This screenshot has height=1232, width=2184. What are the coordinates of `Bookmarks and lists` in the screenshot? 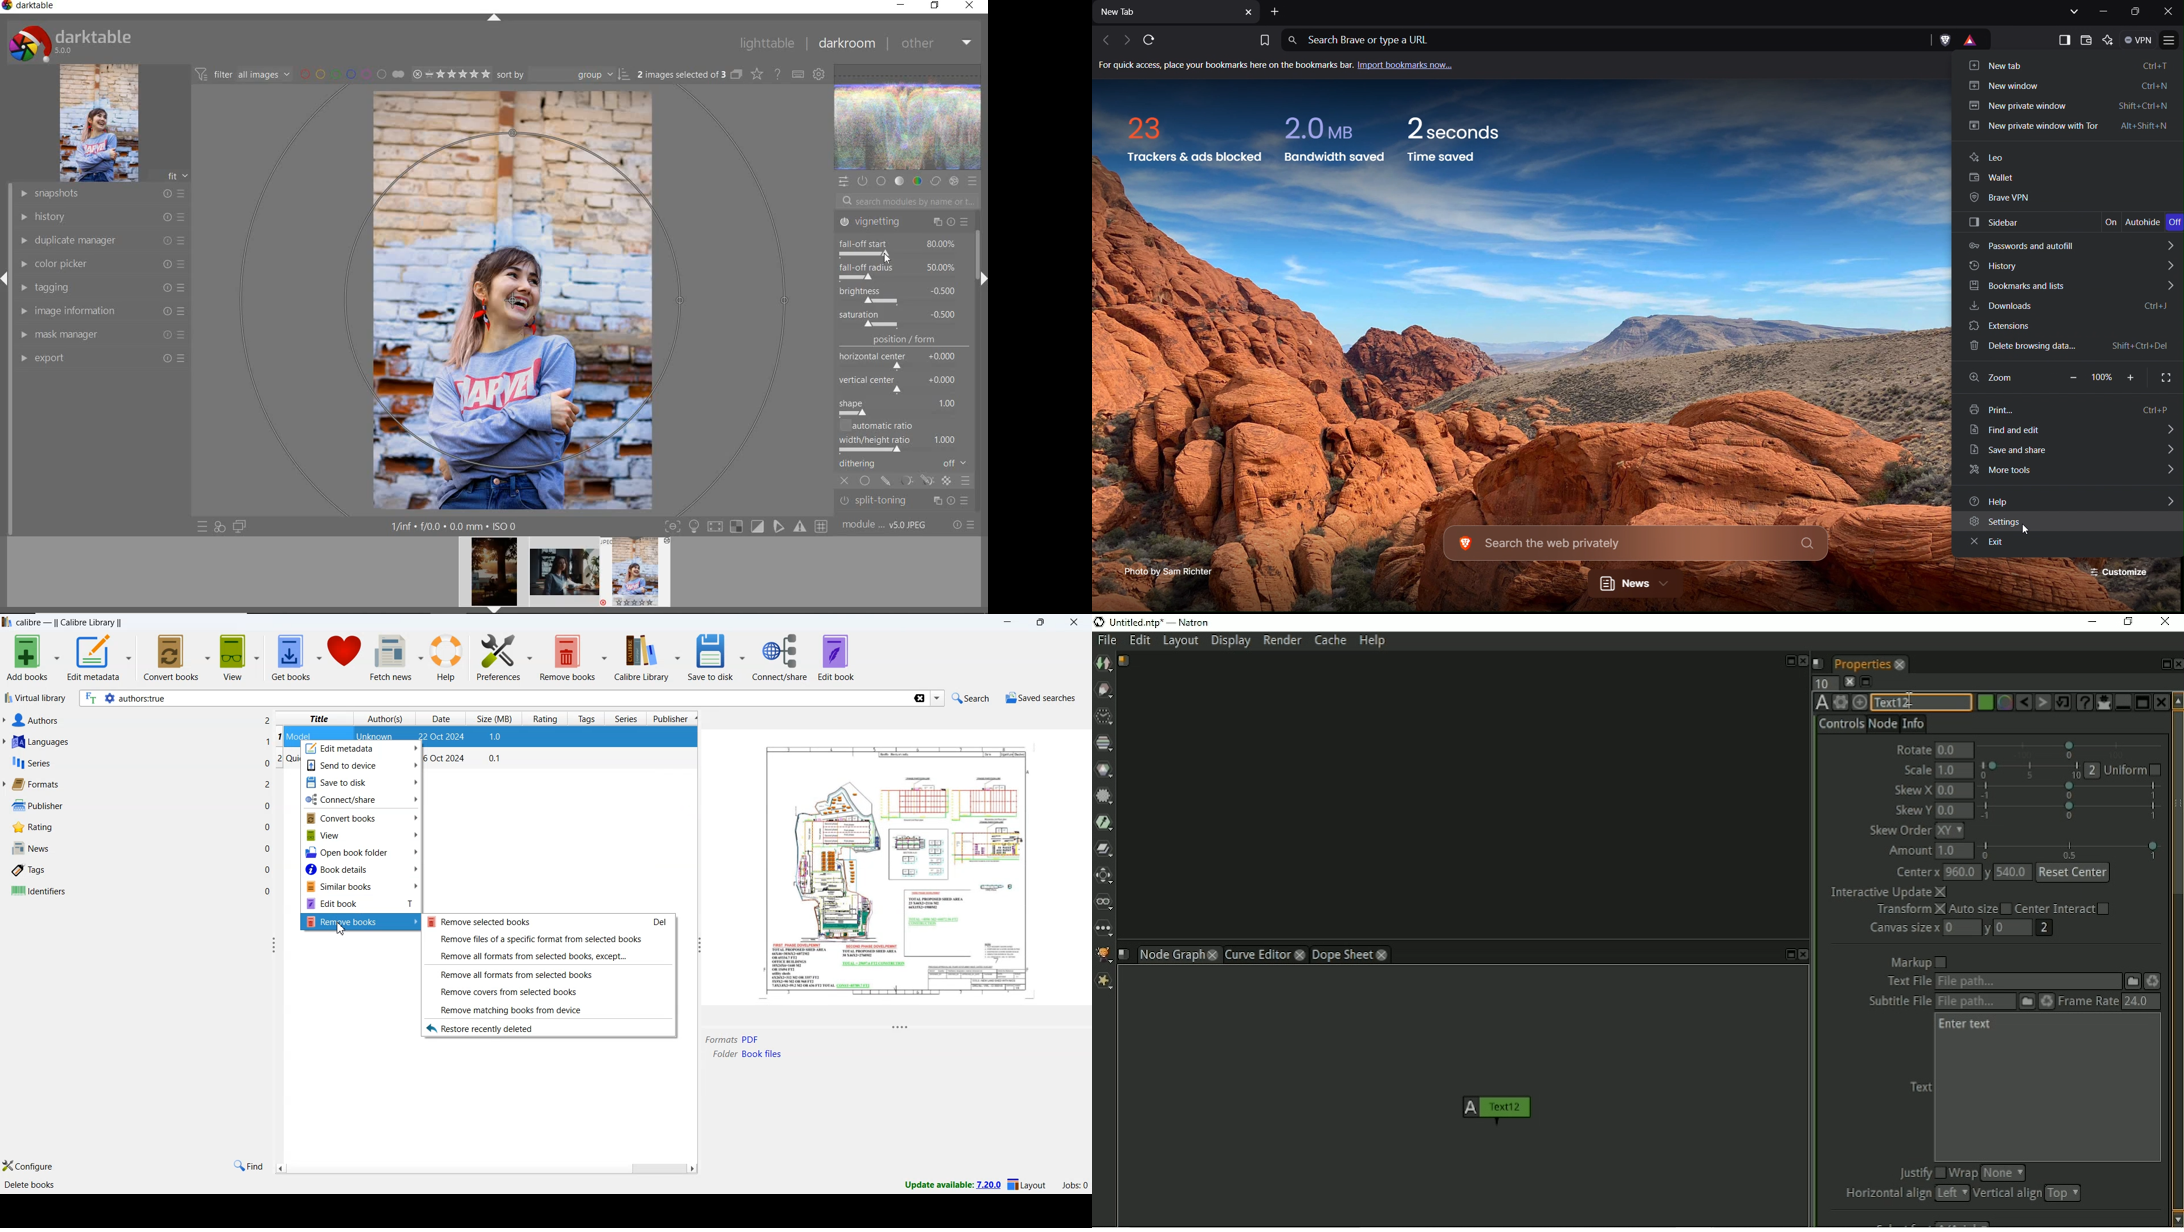 It's located at (2069, 286).